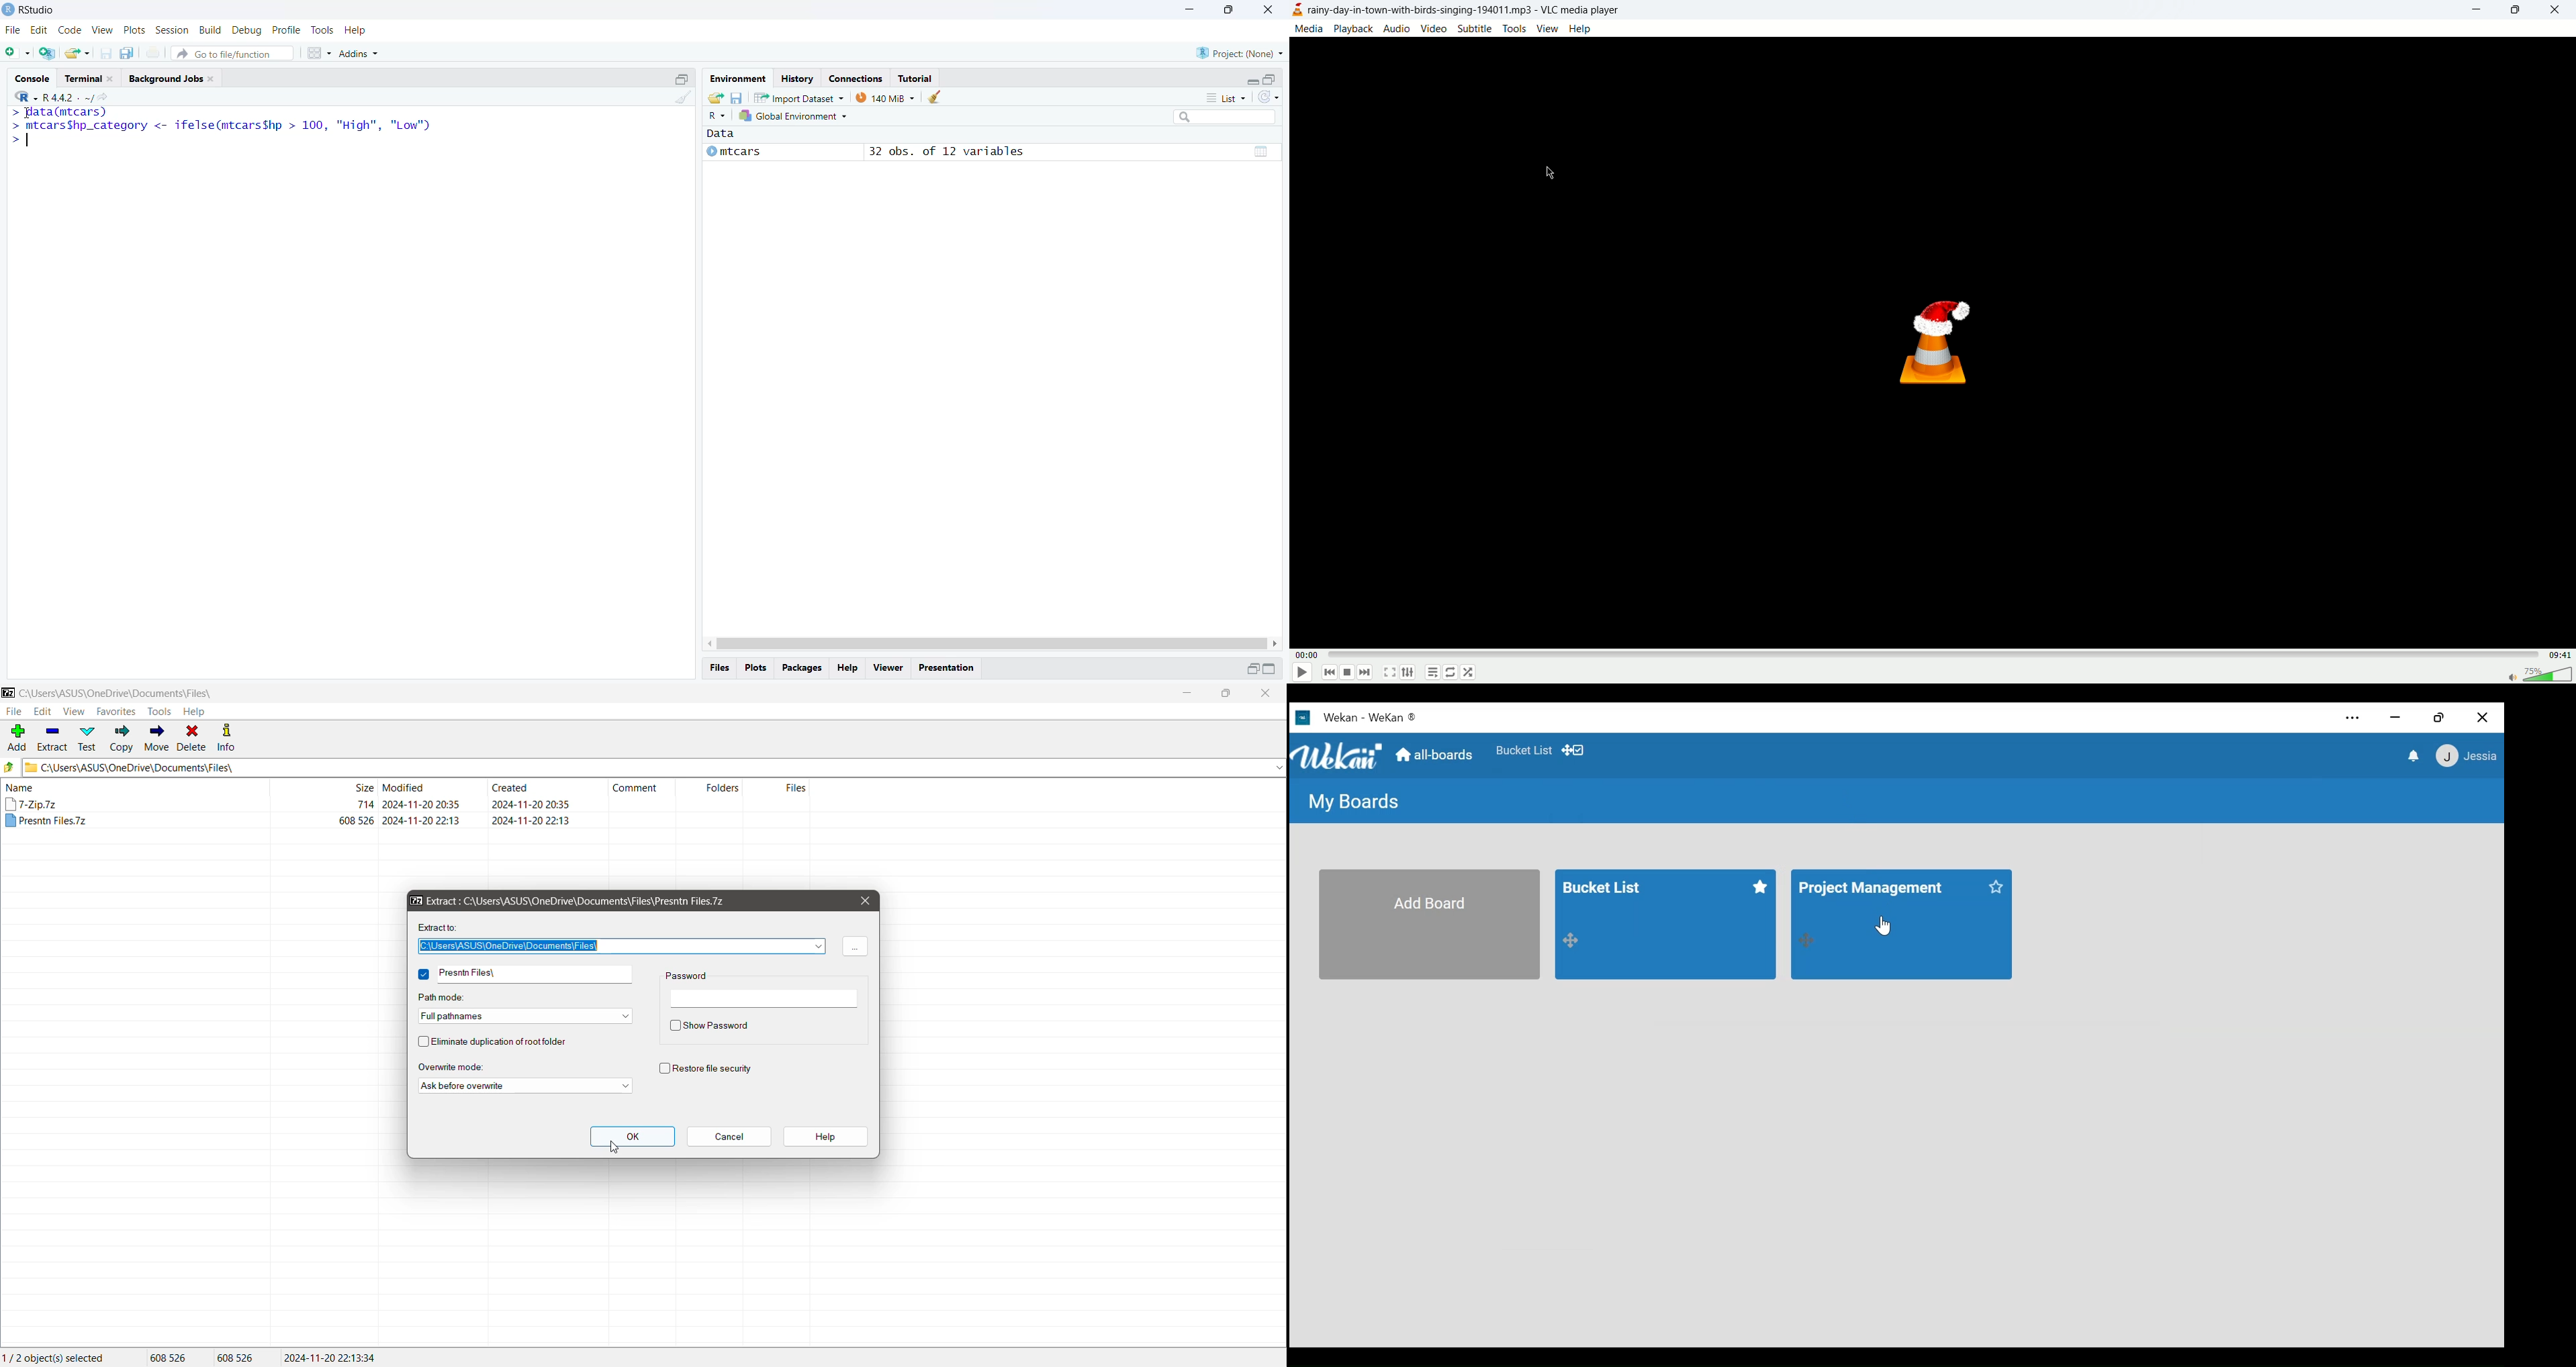  What do you see at coordinates (680, 105) in the screenshot?
I see `Clear console (Ctrl +L)` at bounding box center [680, 105].